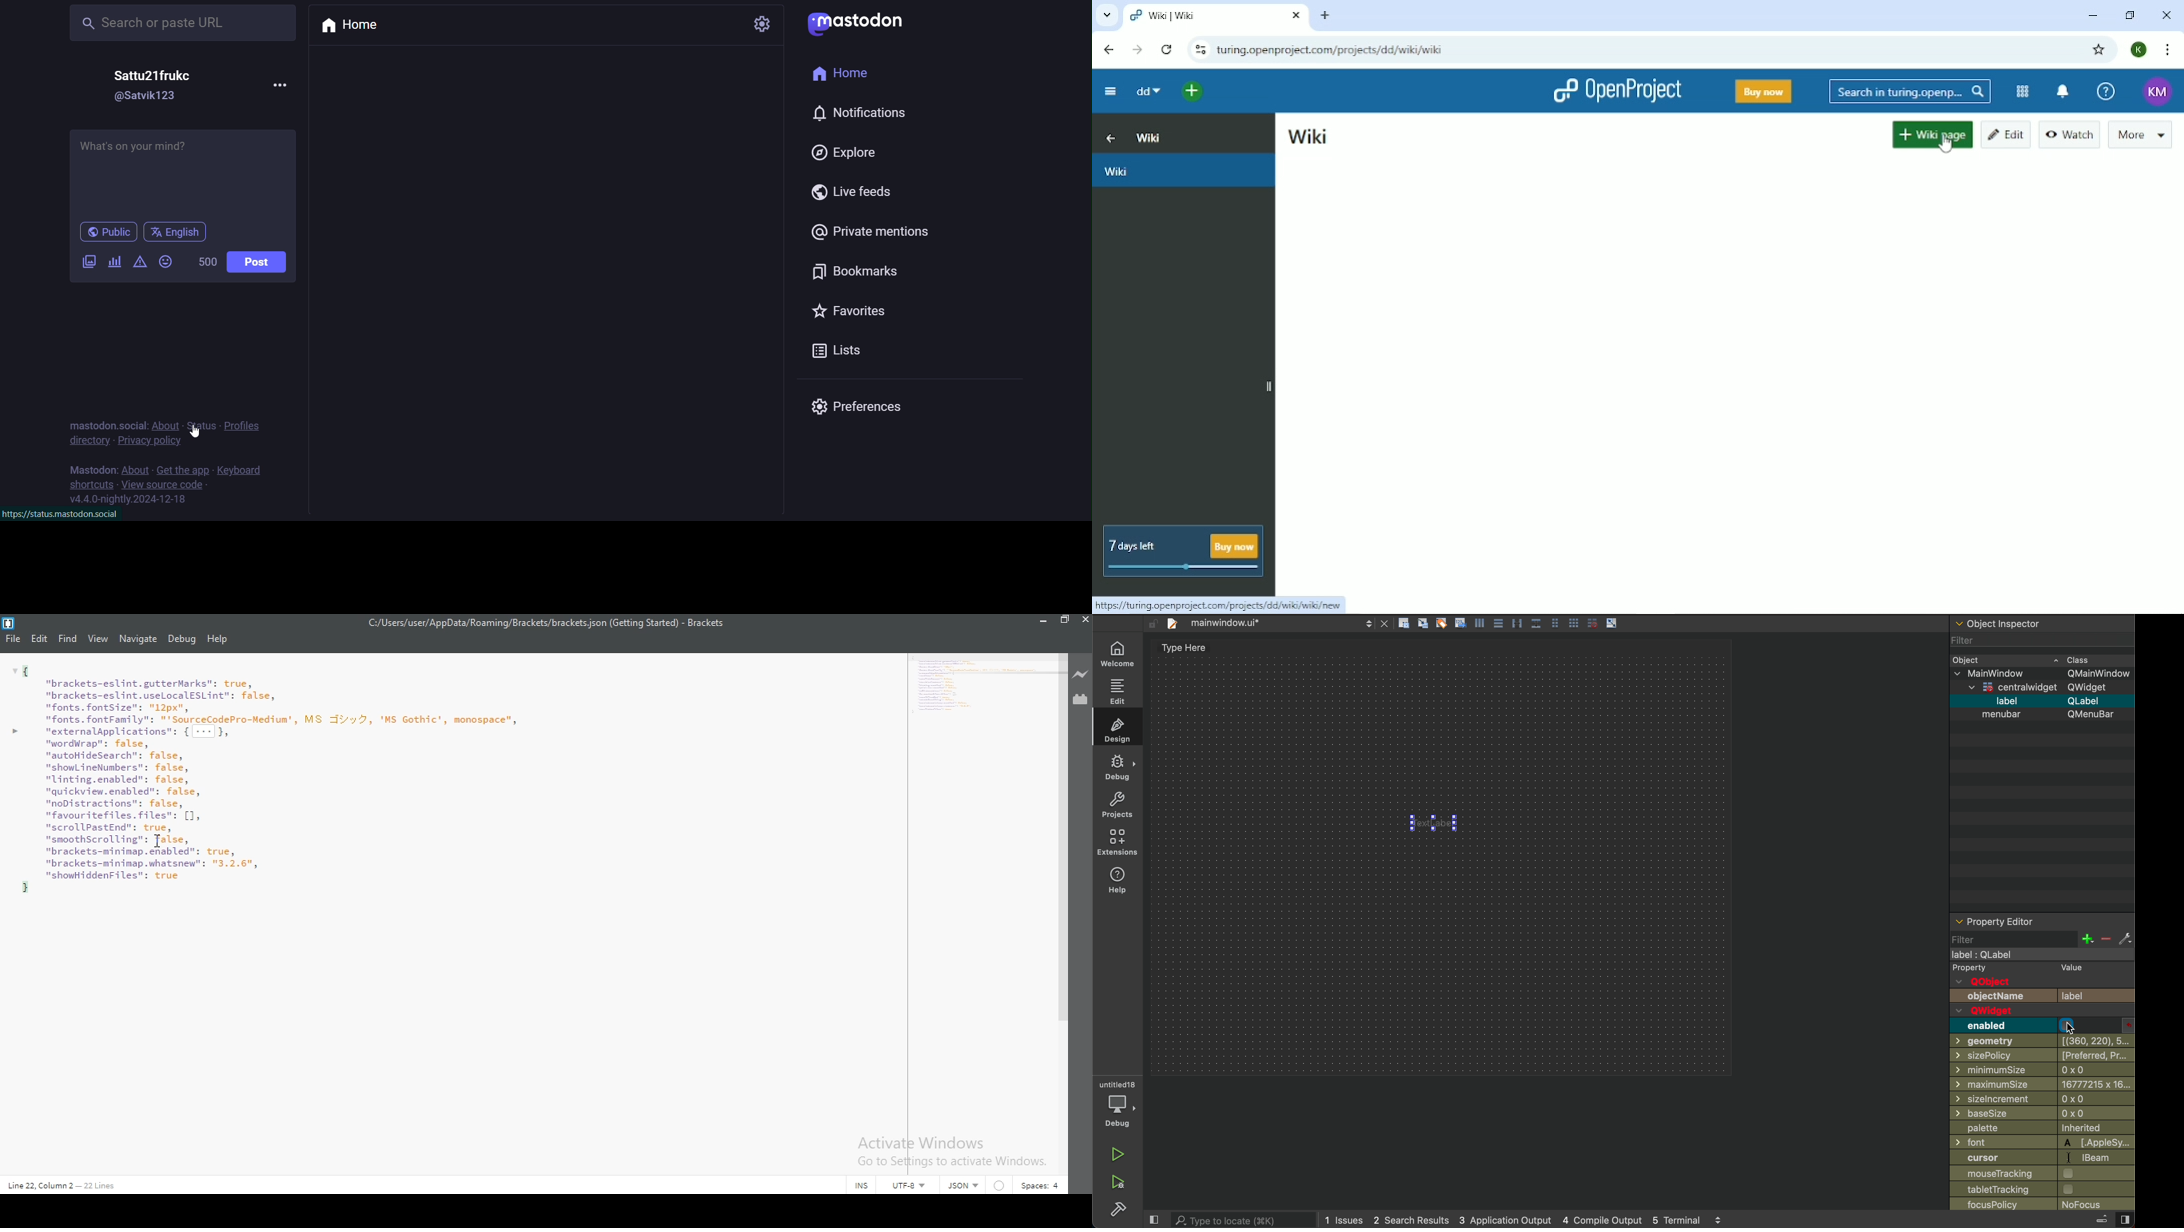  What do you see at coordinates (1119, 1181) in the screenshot?
I see `run debug` at bounding box center [1119, 1181].